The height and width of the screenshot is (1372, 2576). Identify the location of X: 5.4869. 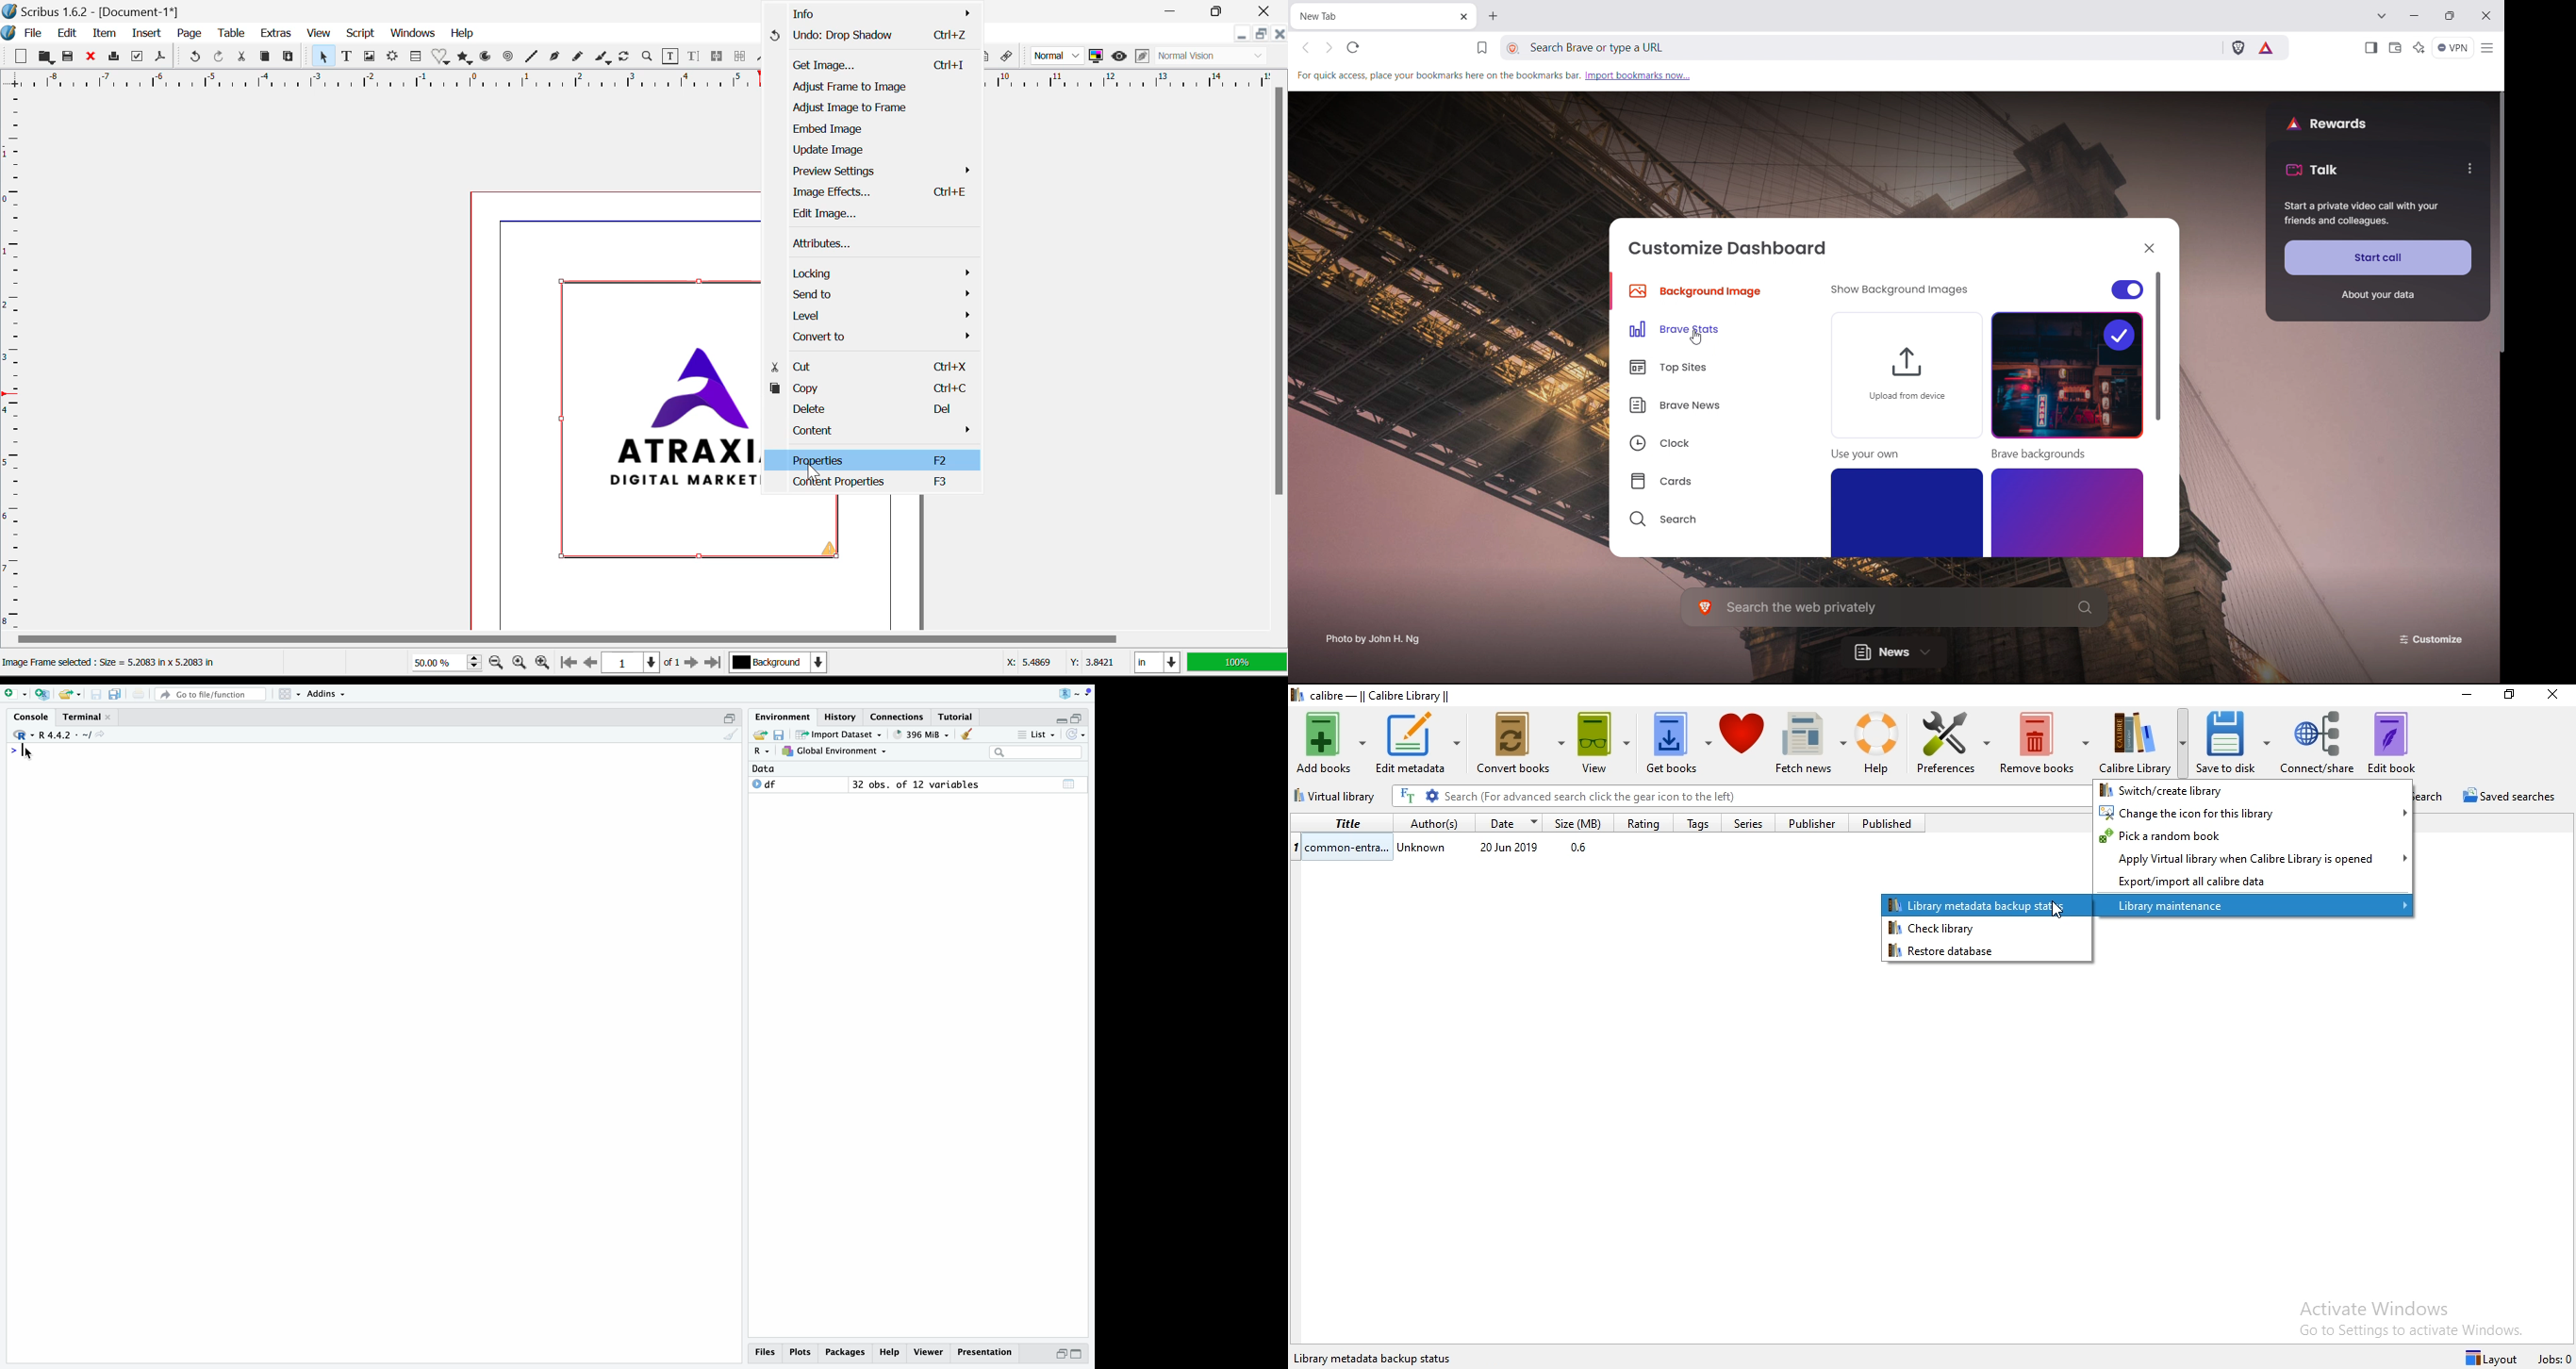
(1028, 662).